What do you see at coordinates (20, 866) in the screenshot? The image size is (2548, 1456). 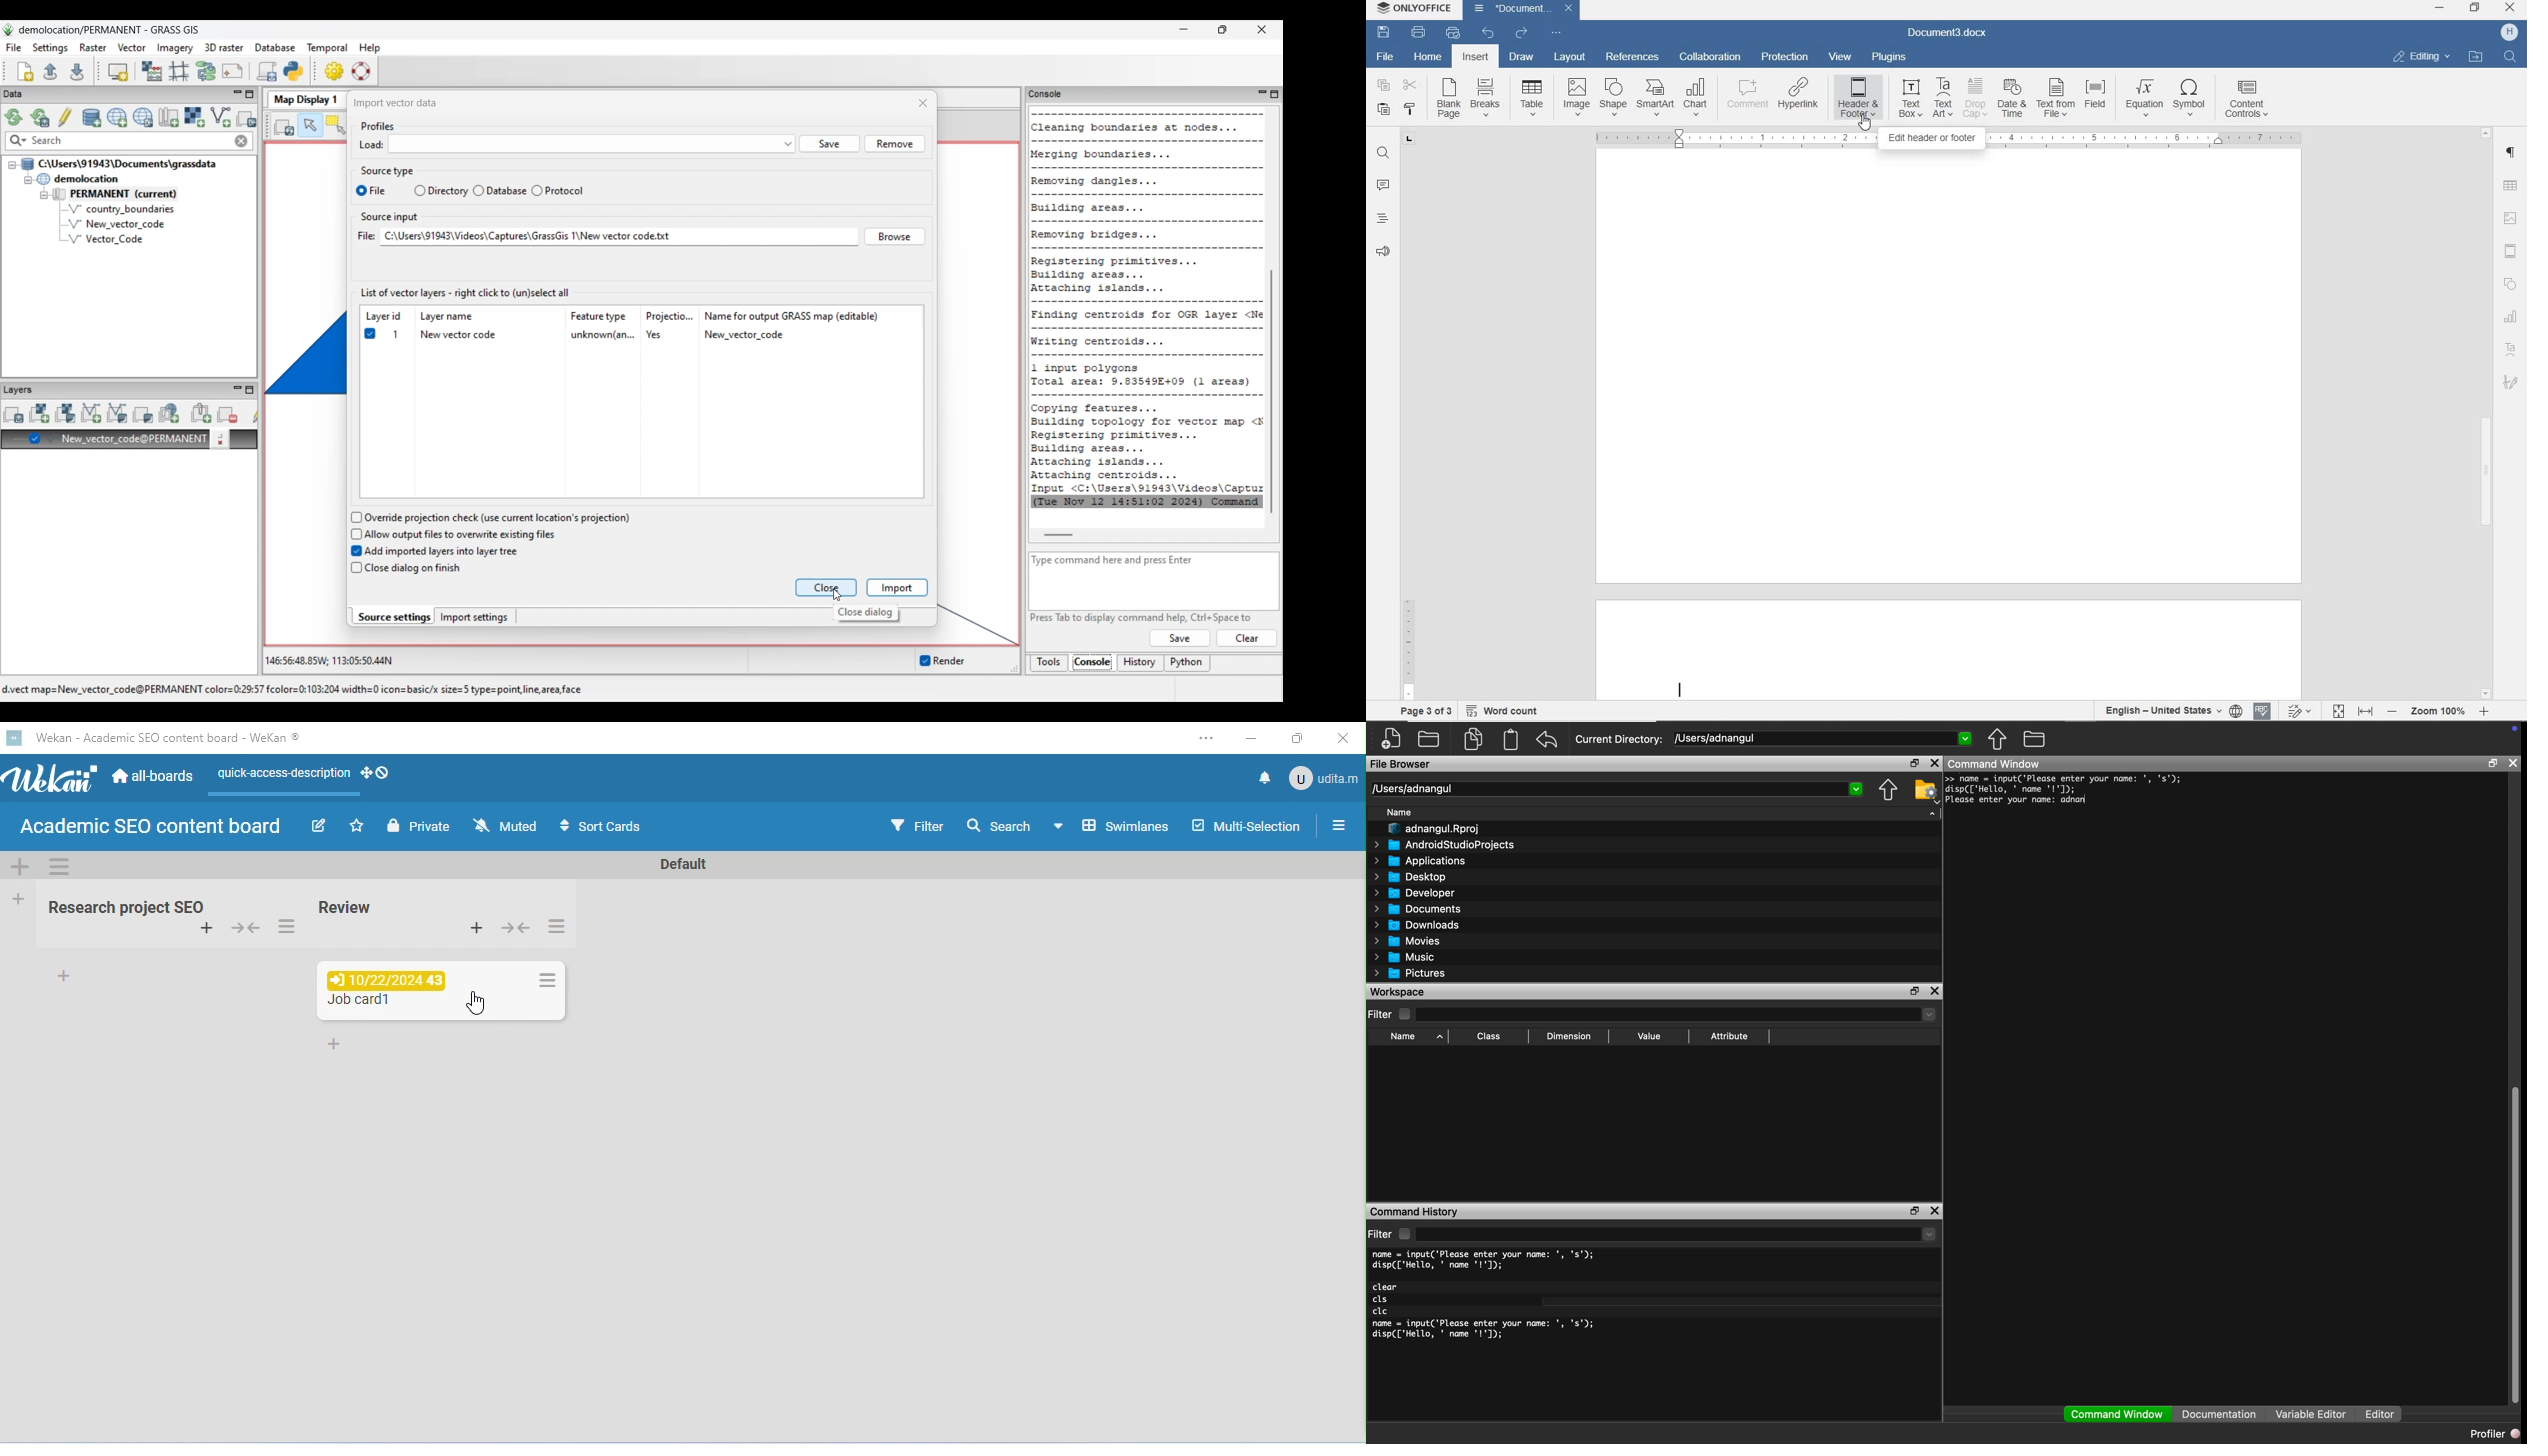 I see `add swimelane` at bounding box center [20, 866].